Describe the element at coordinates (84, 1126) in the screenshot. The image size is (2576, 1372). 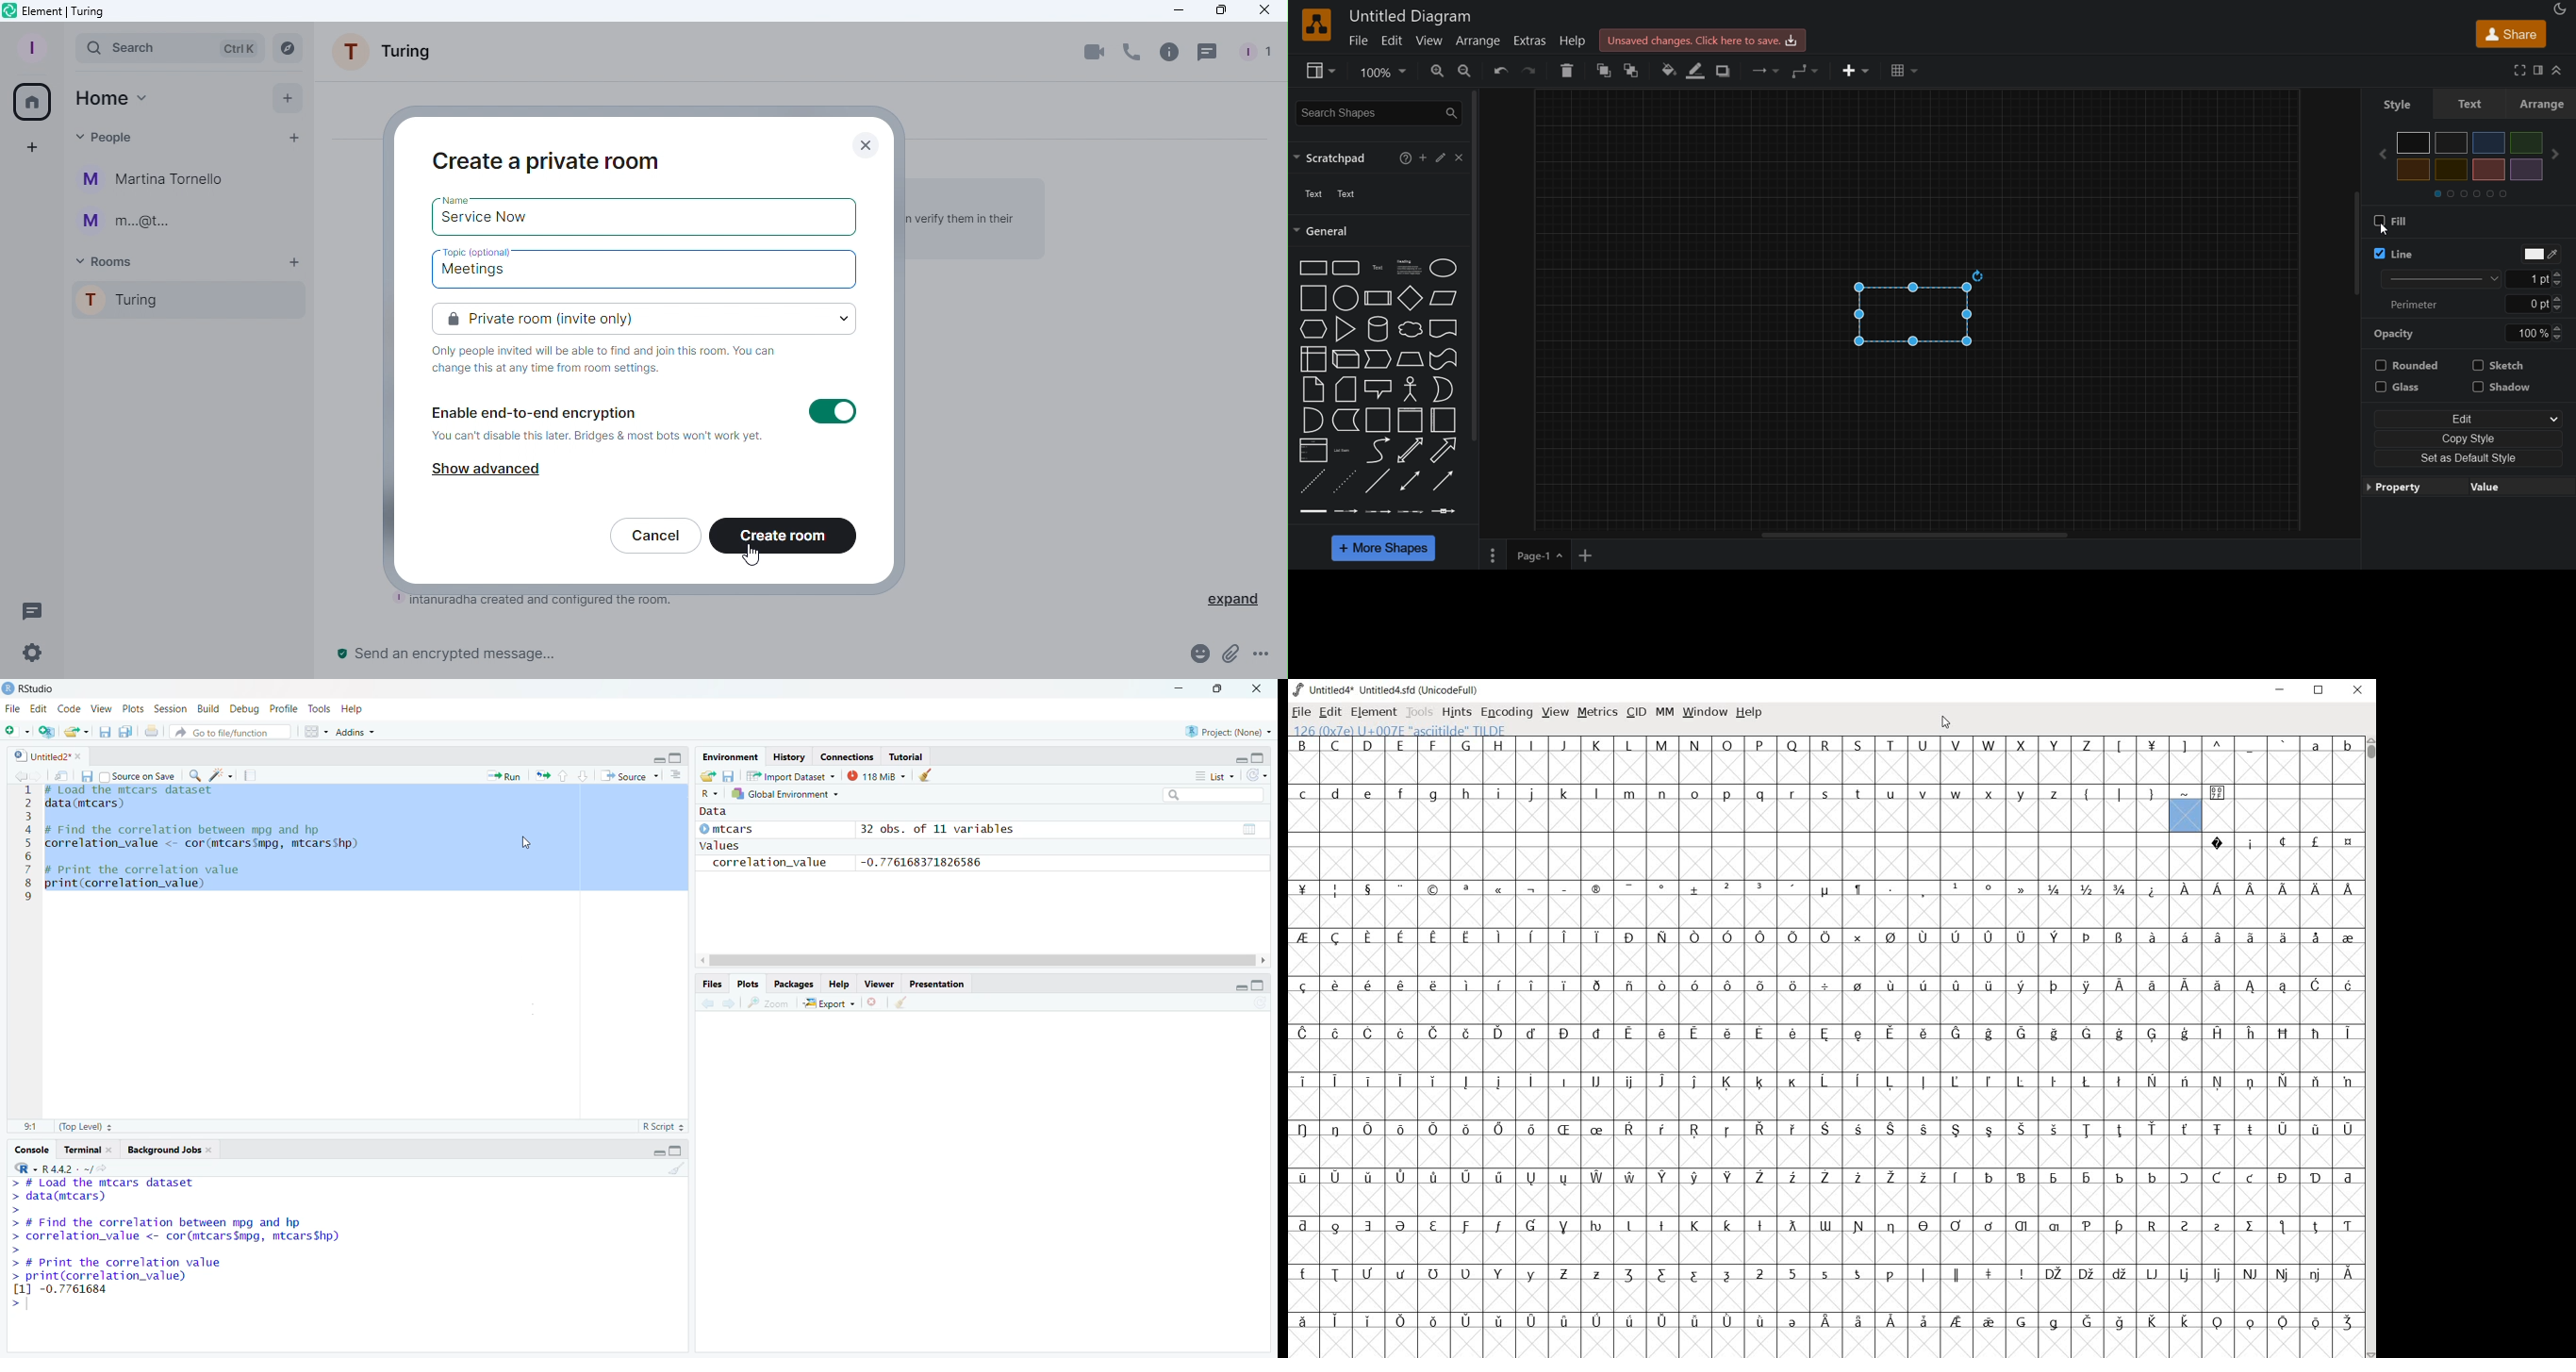
I see `(Top Level)` at that location.